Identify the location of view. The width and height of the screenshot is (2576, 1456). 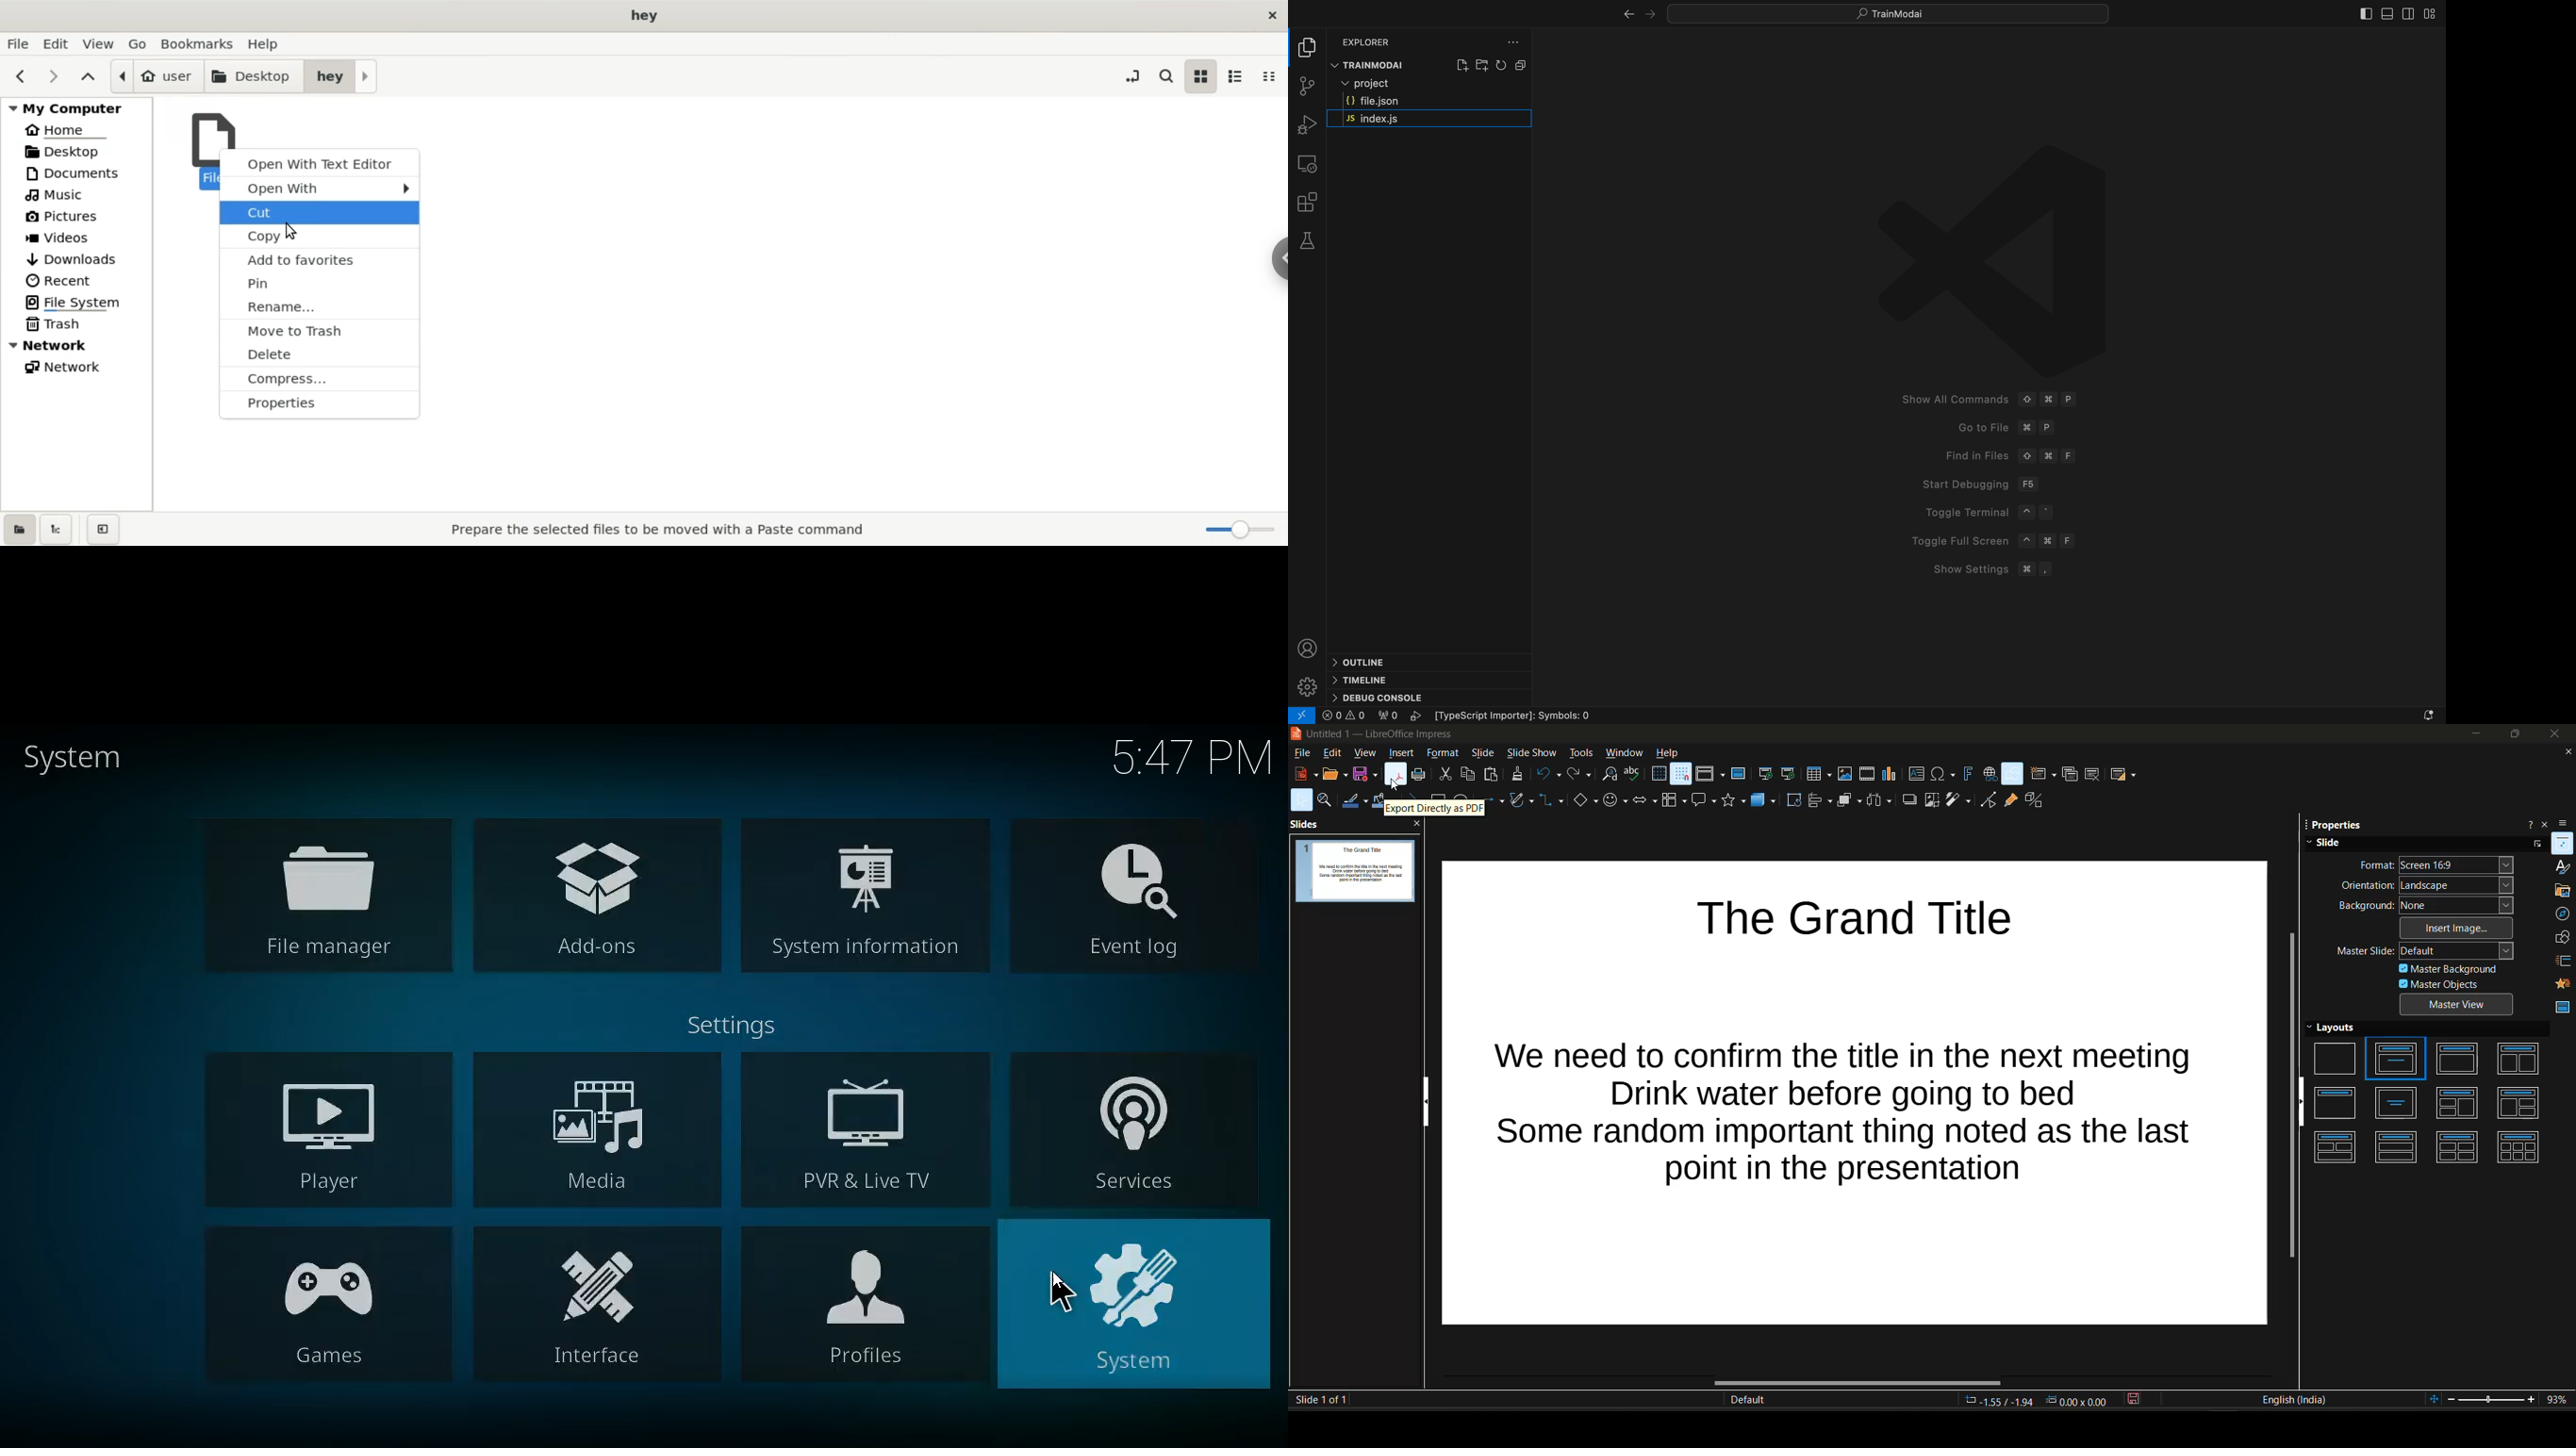
(1364, 754).